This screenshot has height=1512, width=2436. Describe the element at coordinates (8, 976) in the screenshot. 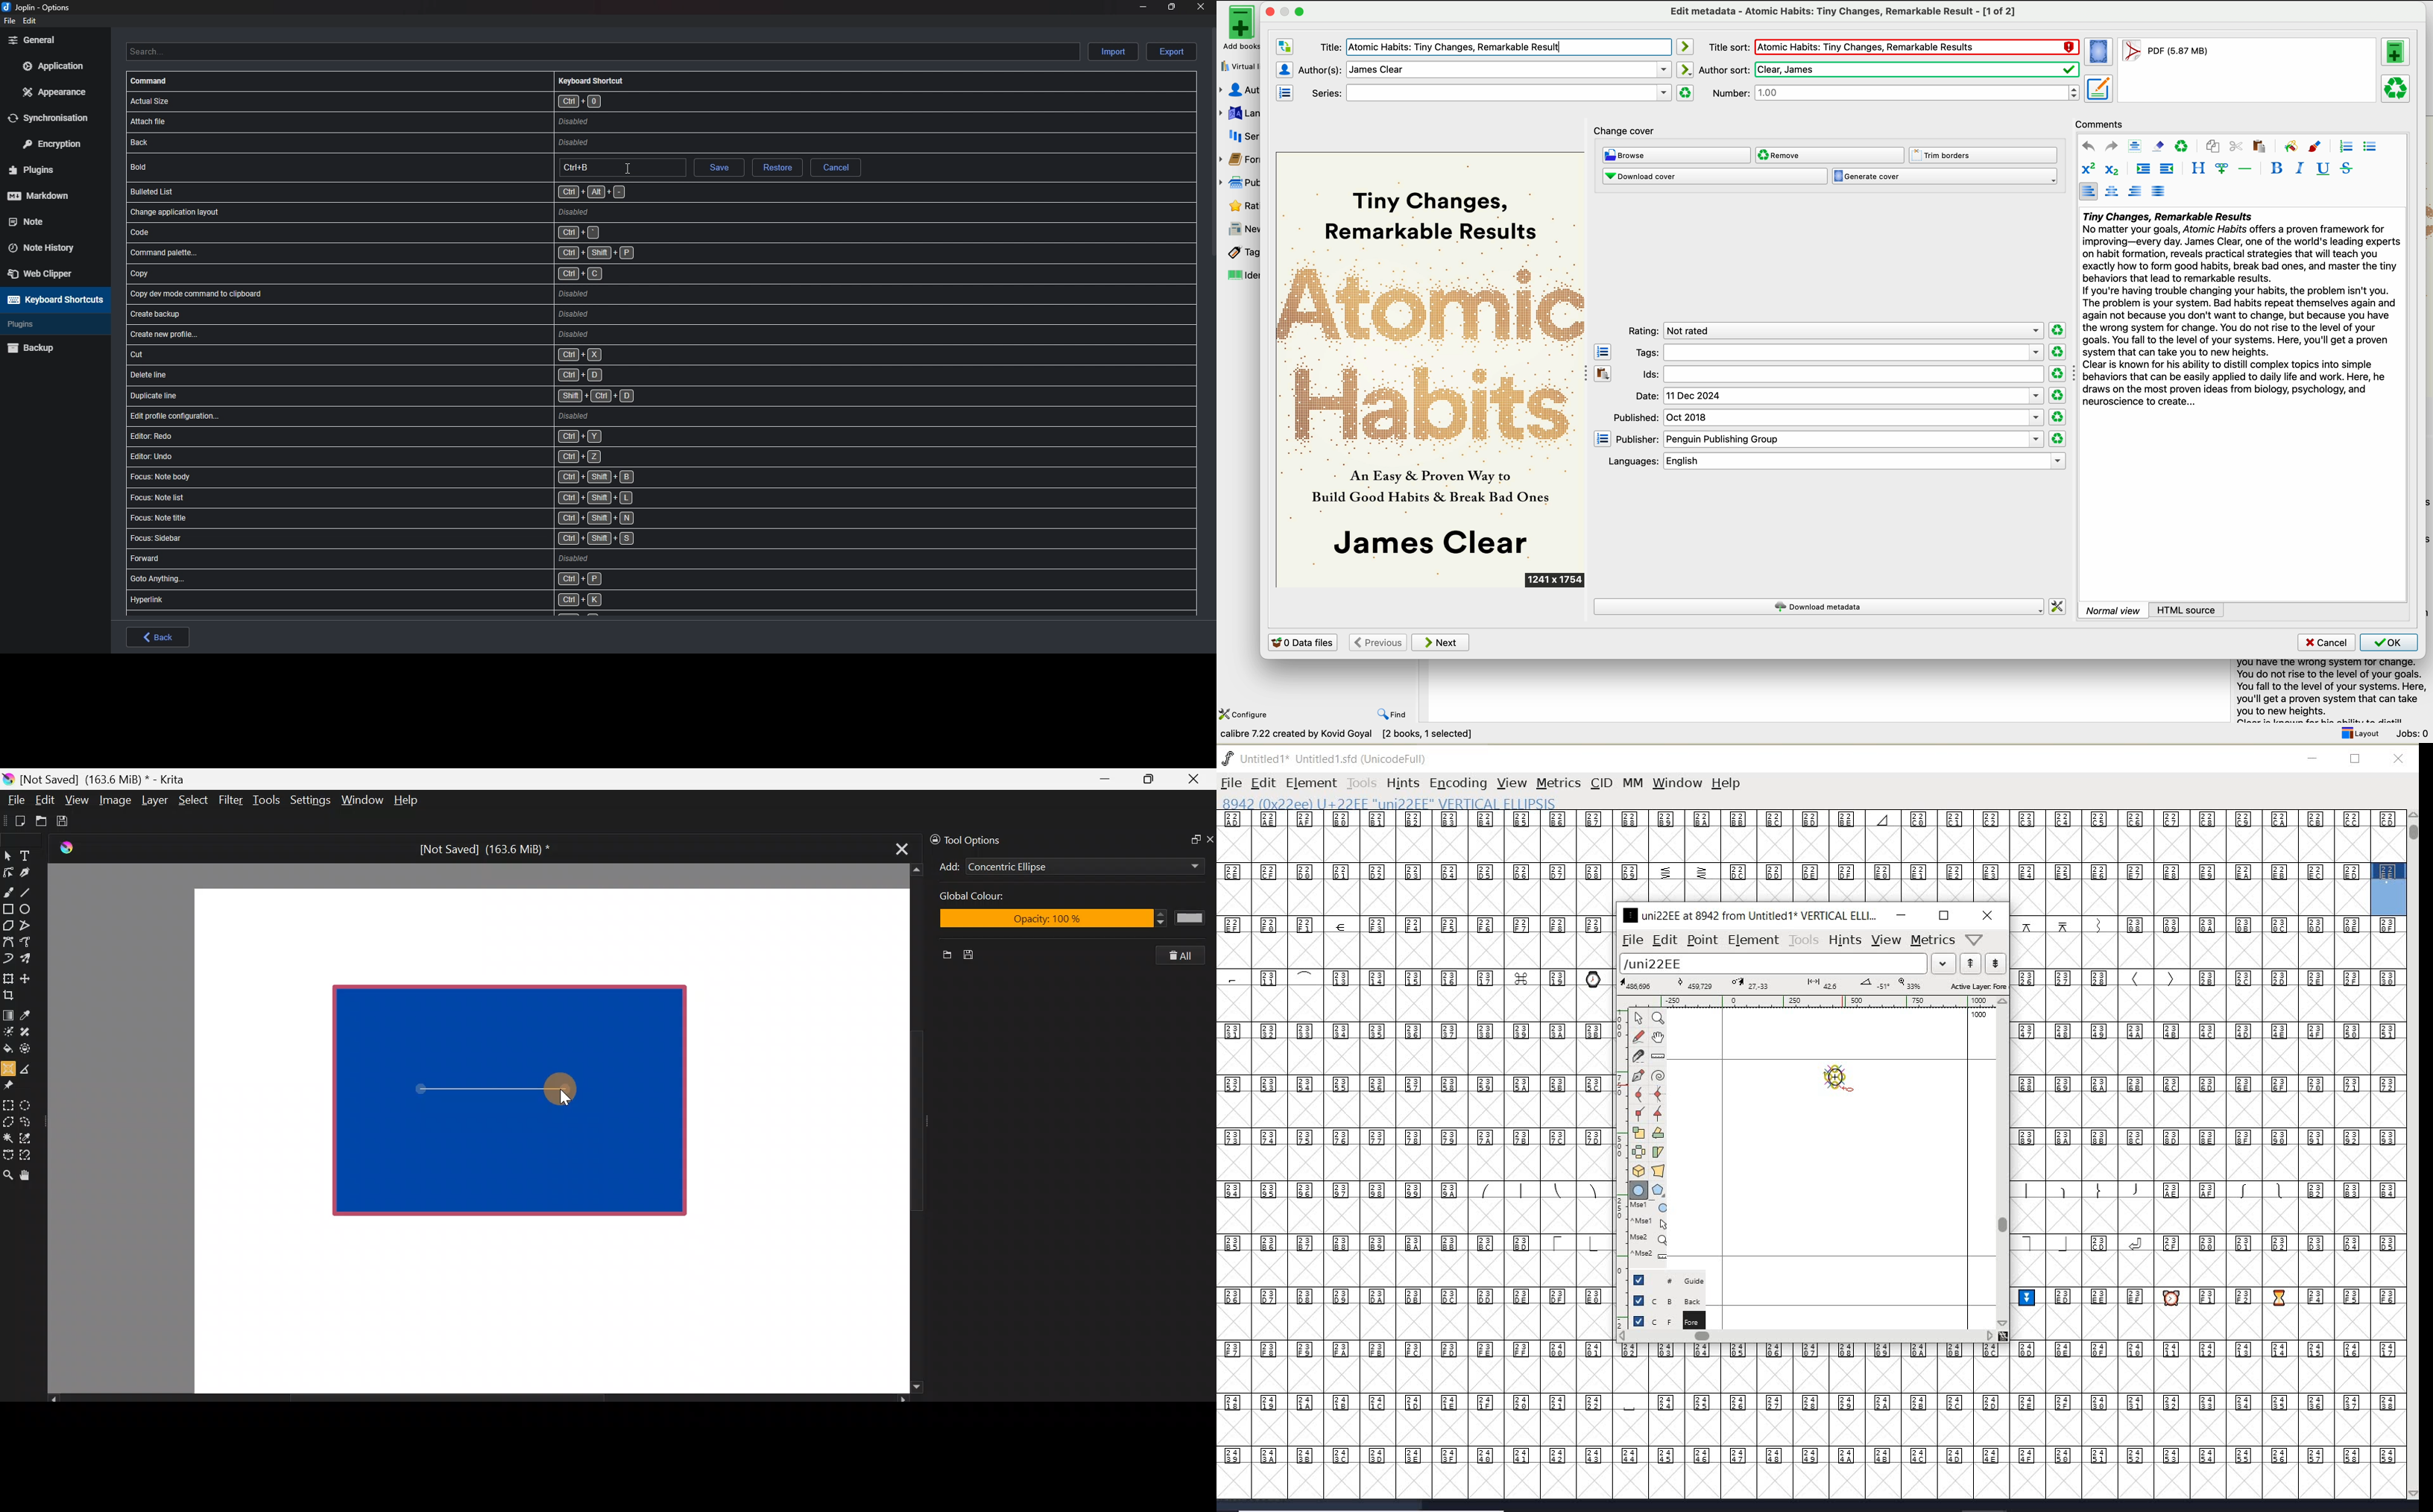

I see `Transform a layer/selection` at that location.